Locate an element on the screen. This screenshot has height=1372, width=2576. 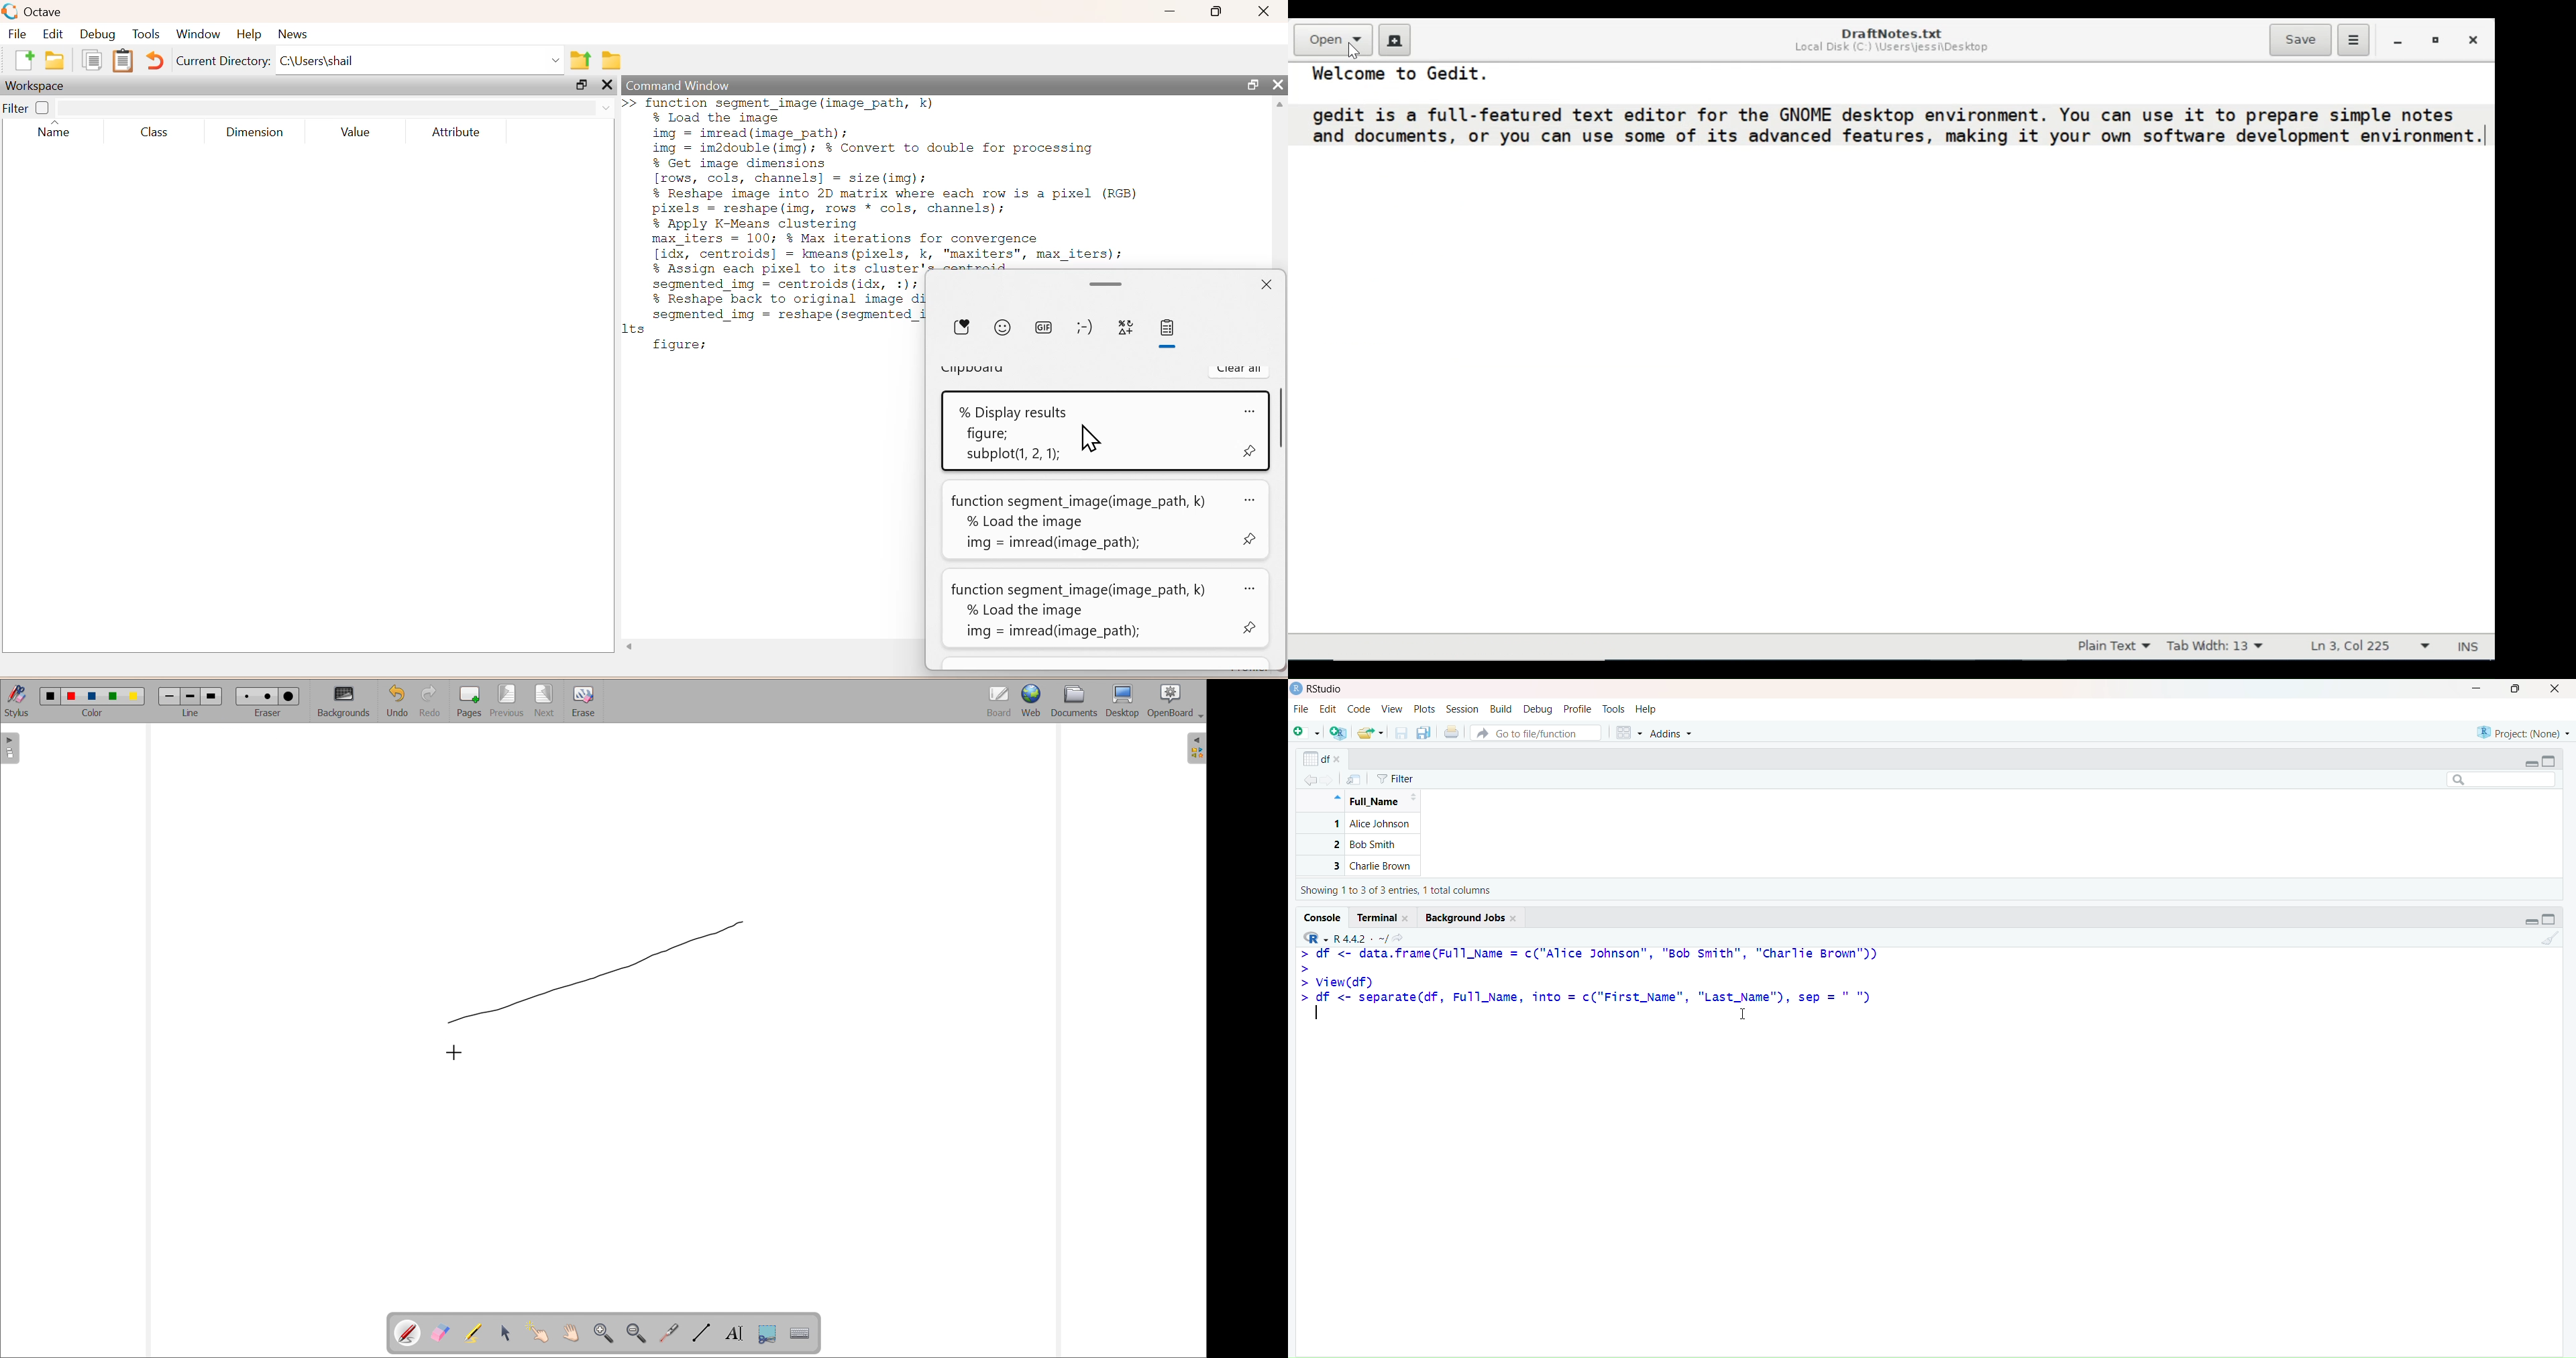
Hide is located at coordinates (1336, 796).